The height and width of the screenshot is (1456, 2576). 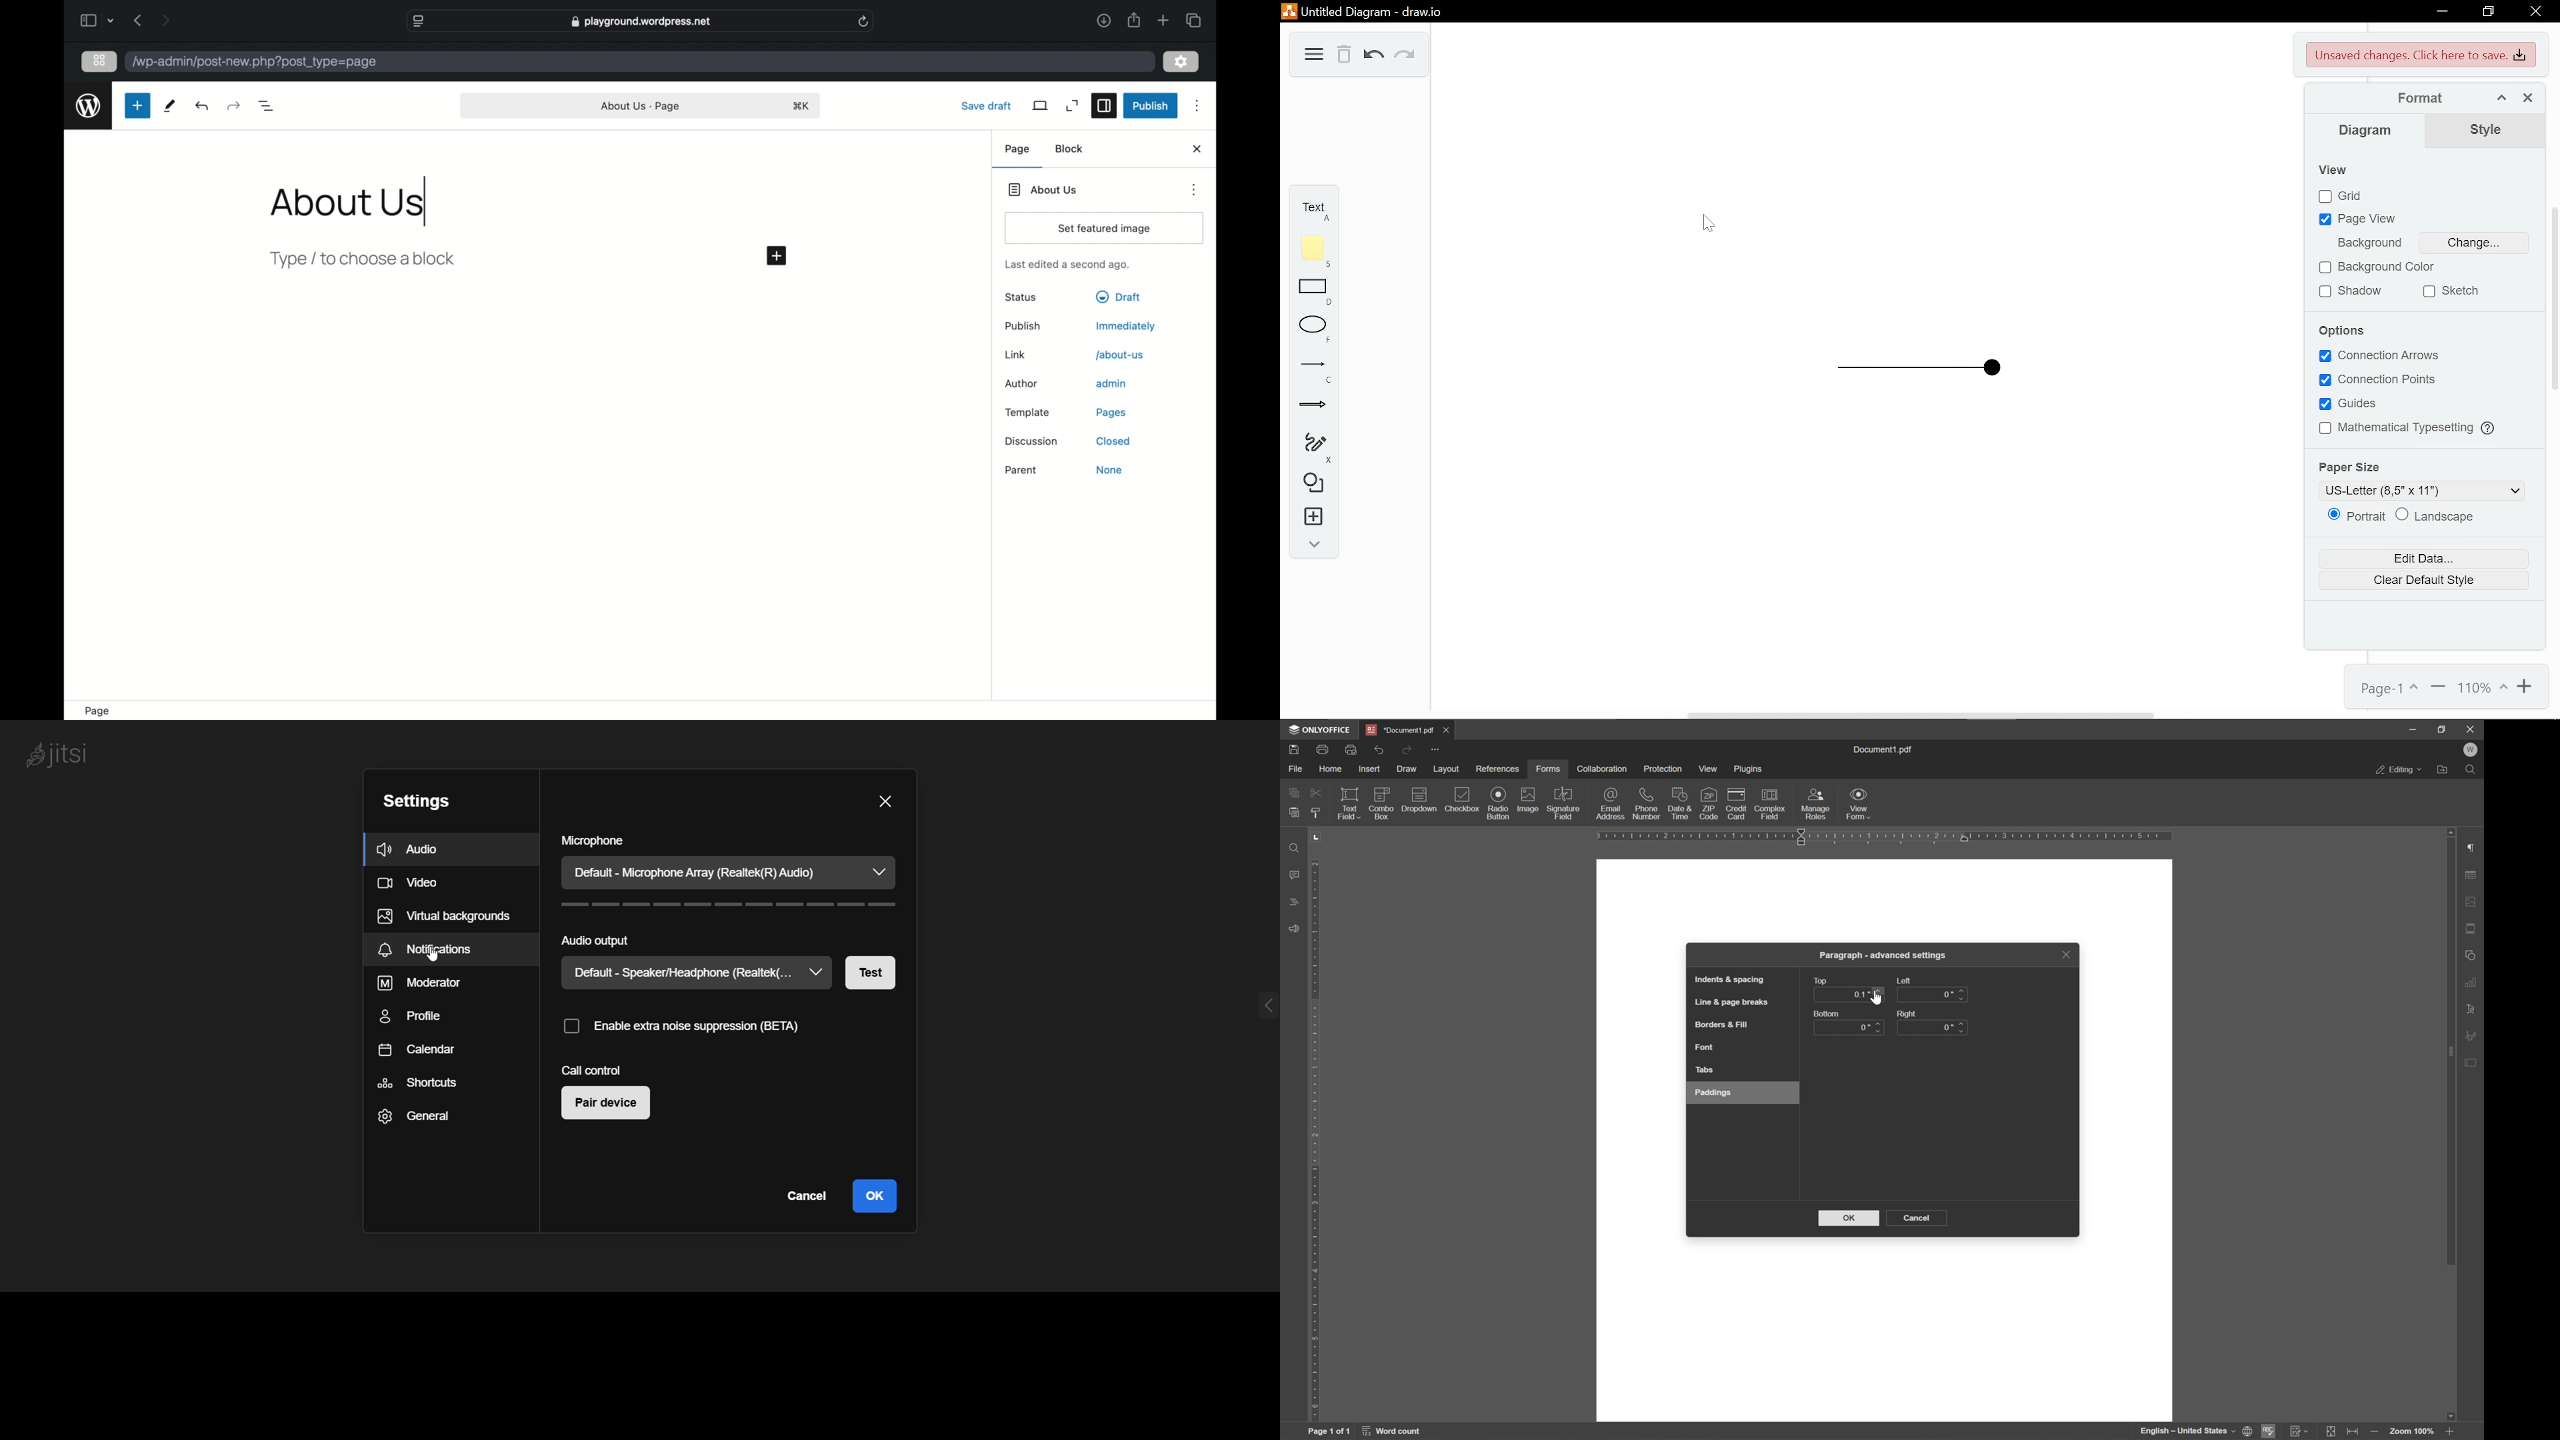 I want to click on expand, so click(x=1073, y=107).